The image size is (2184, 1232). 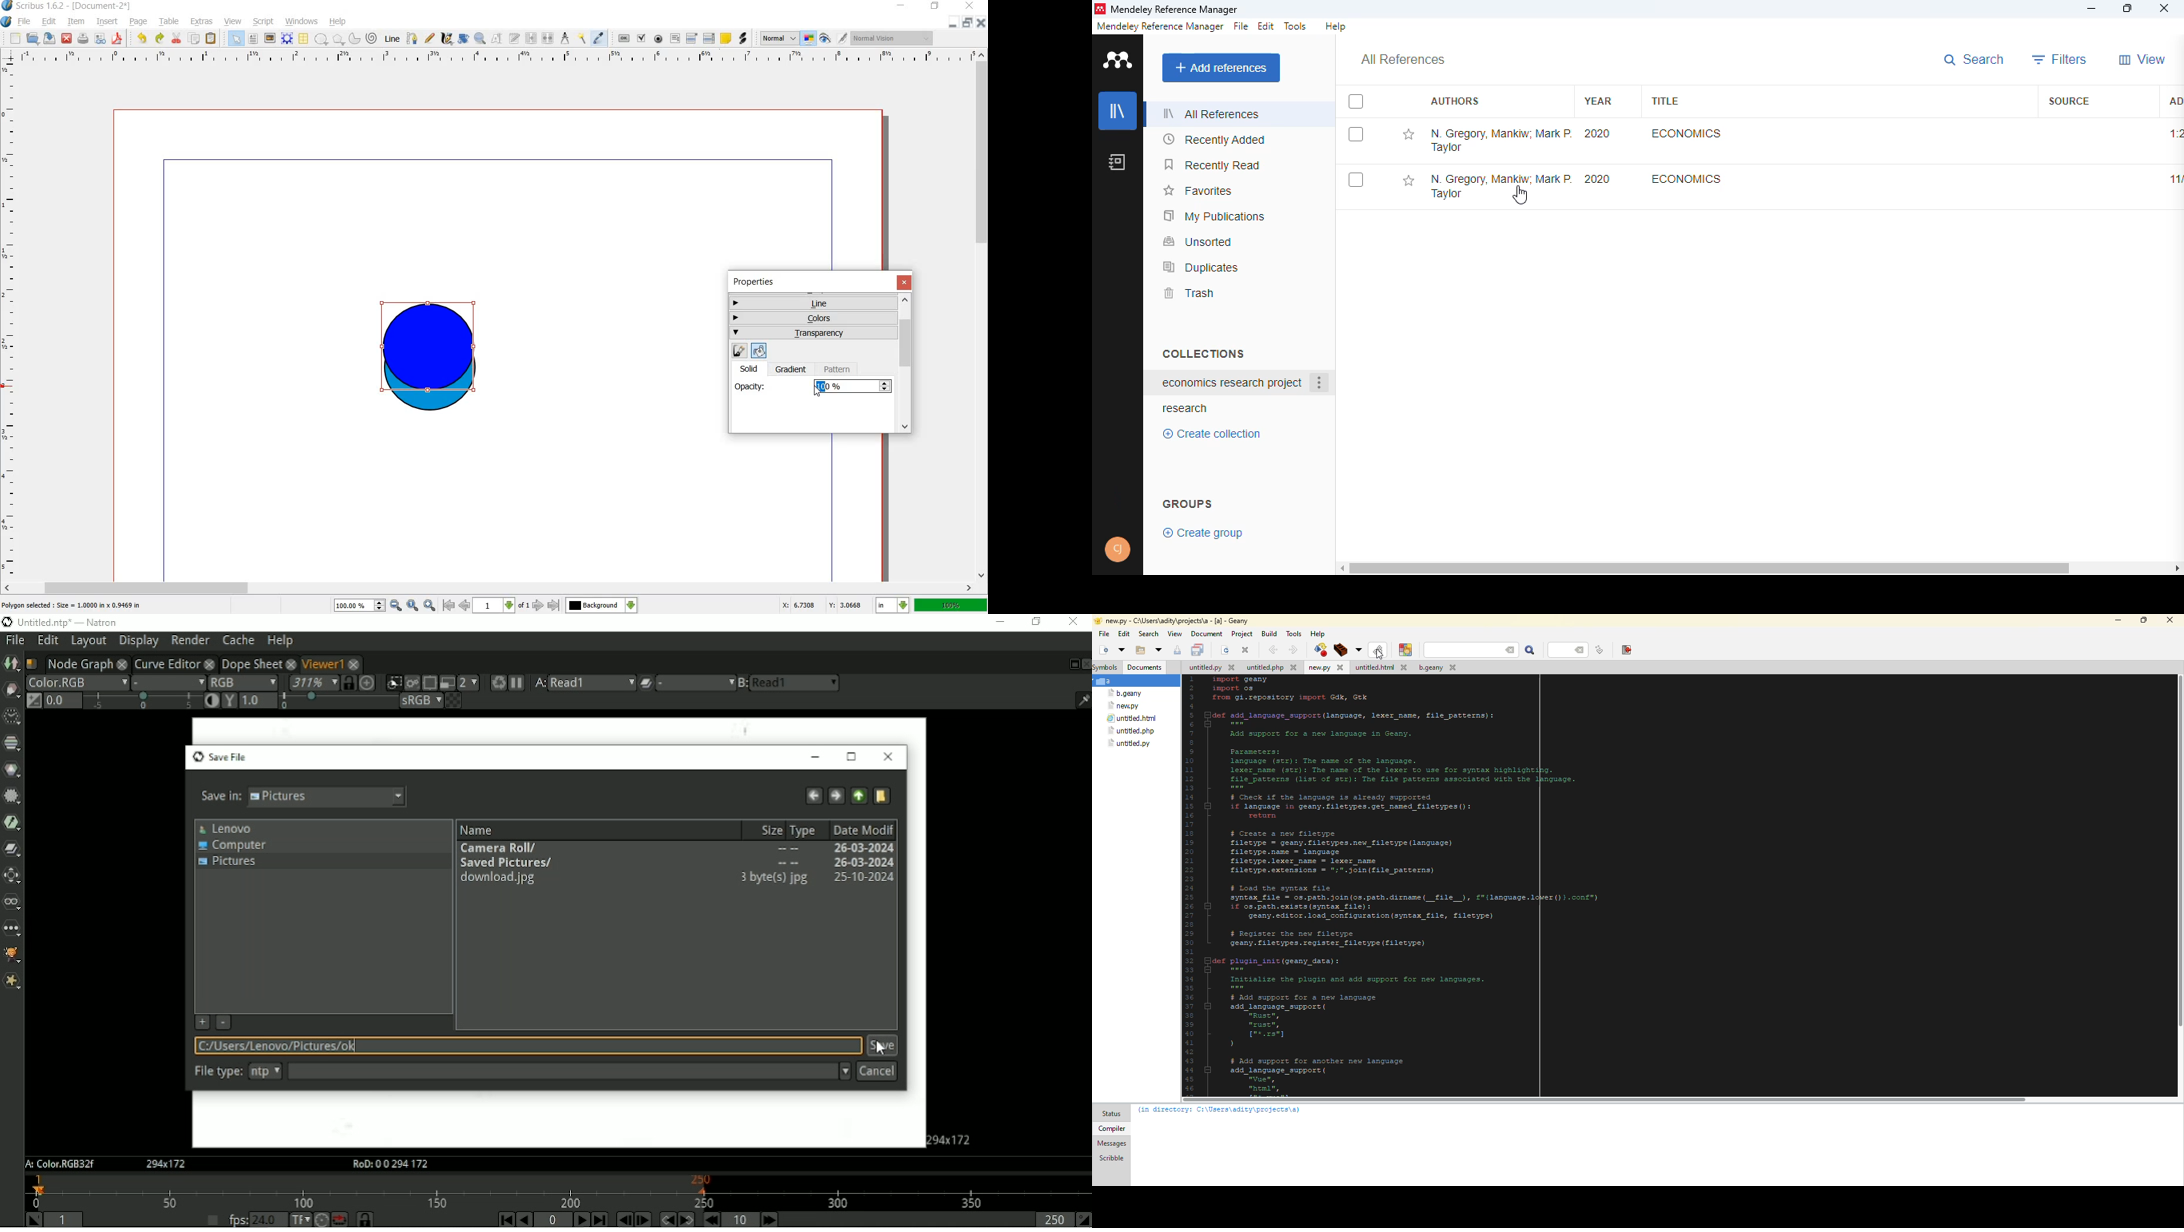 I want to click on minimize, so click(x=952, y=24).